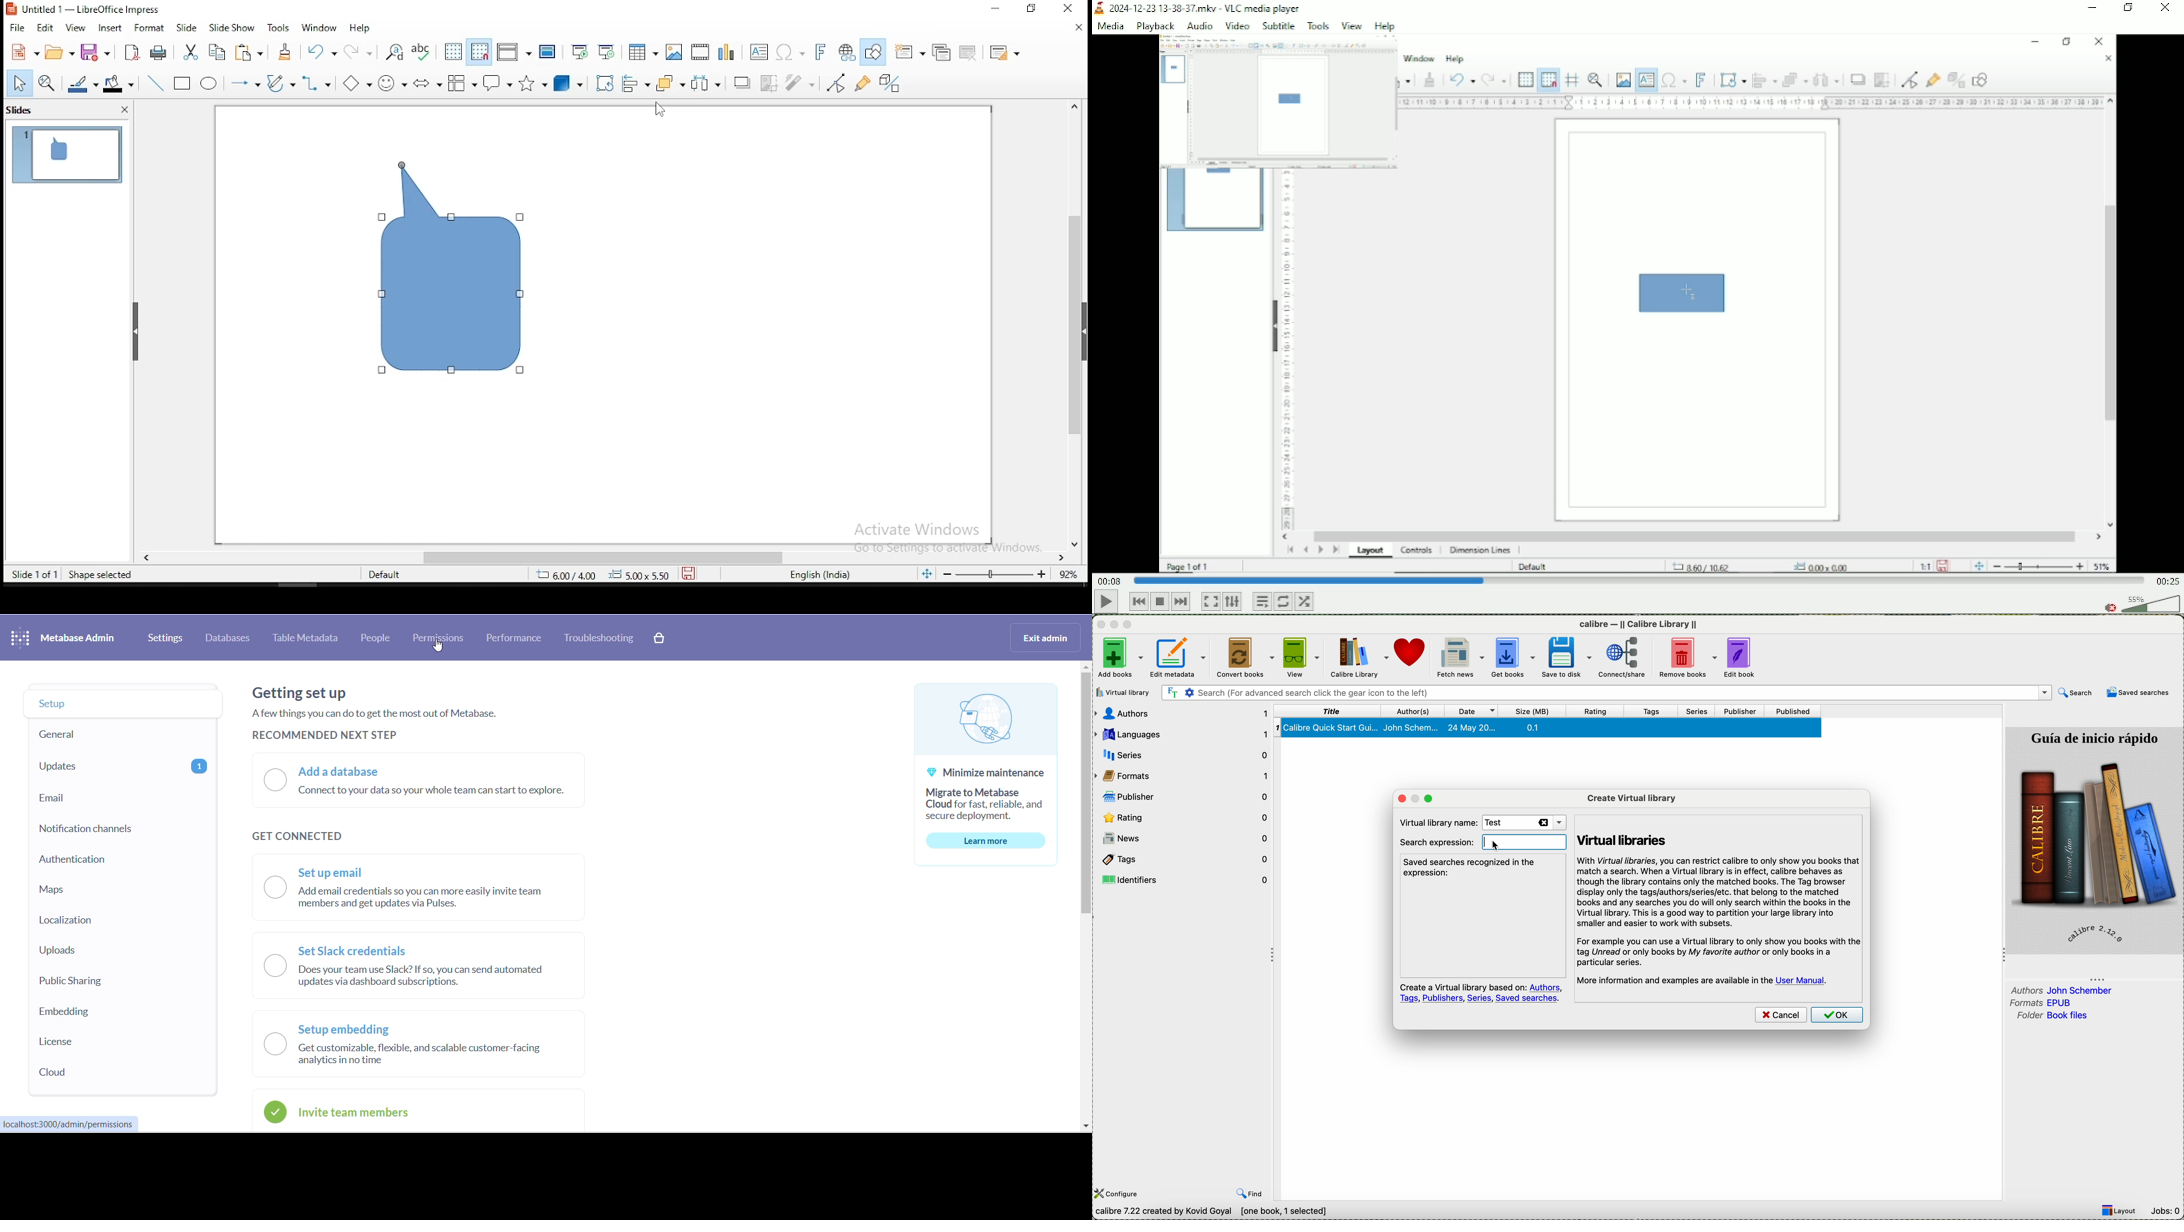 This screenshot has width=2184, height=1232. What do you see at coordinates (2168, 10) in the screenshot?
I see `Close` at bounding box center [2168, 10].